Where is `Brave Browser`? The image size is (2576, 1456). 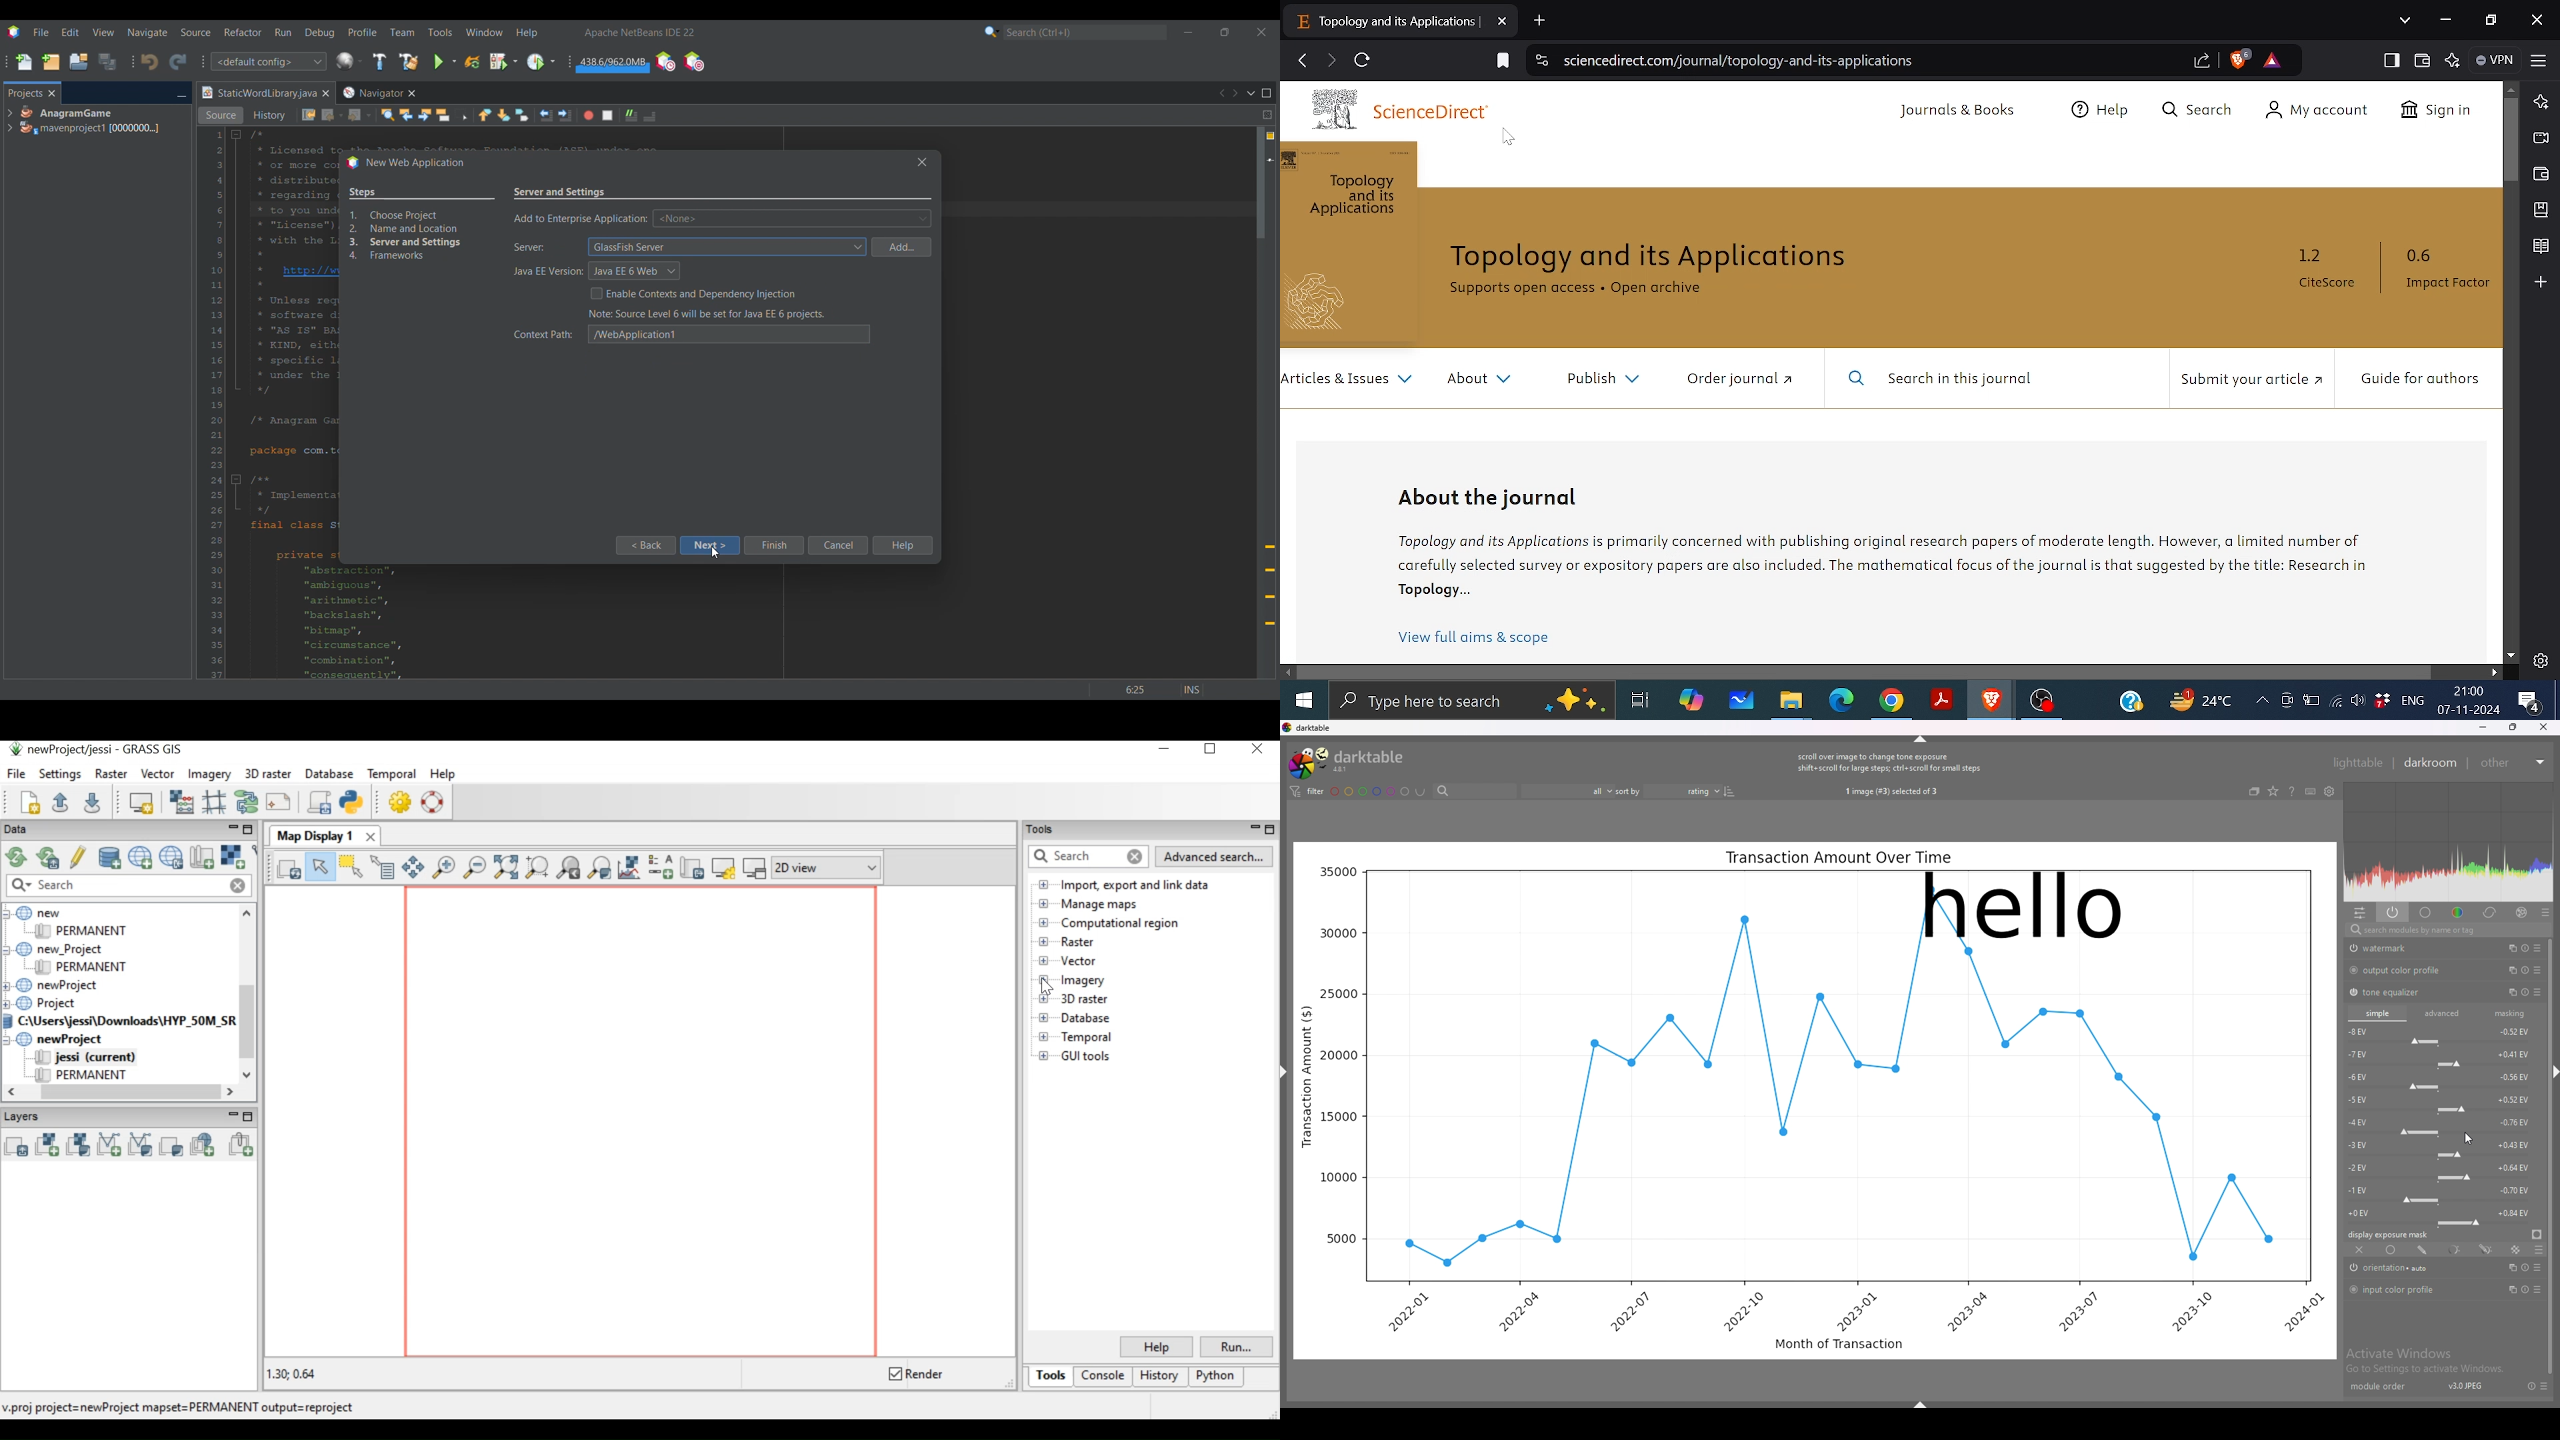
Brave Browser is located at coordinates (1991, 701).